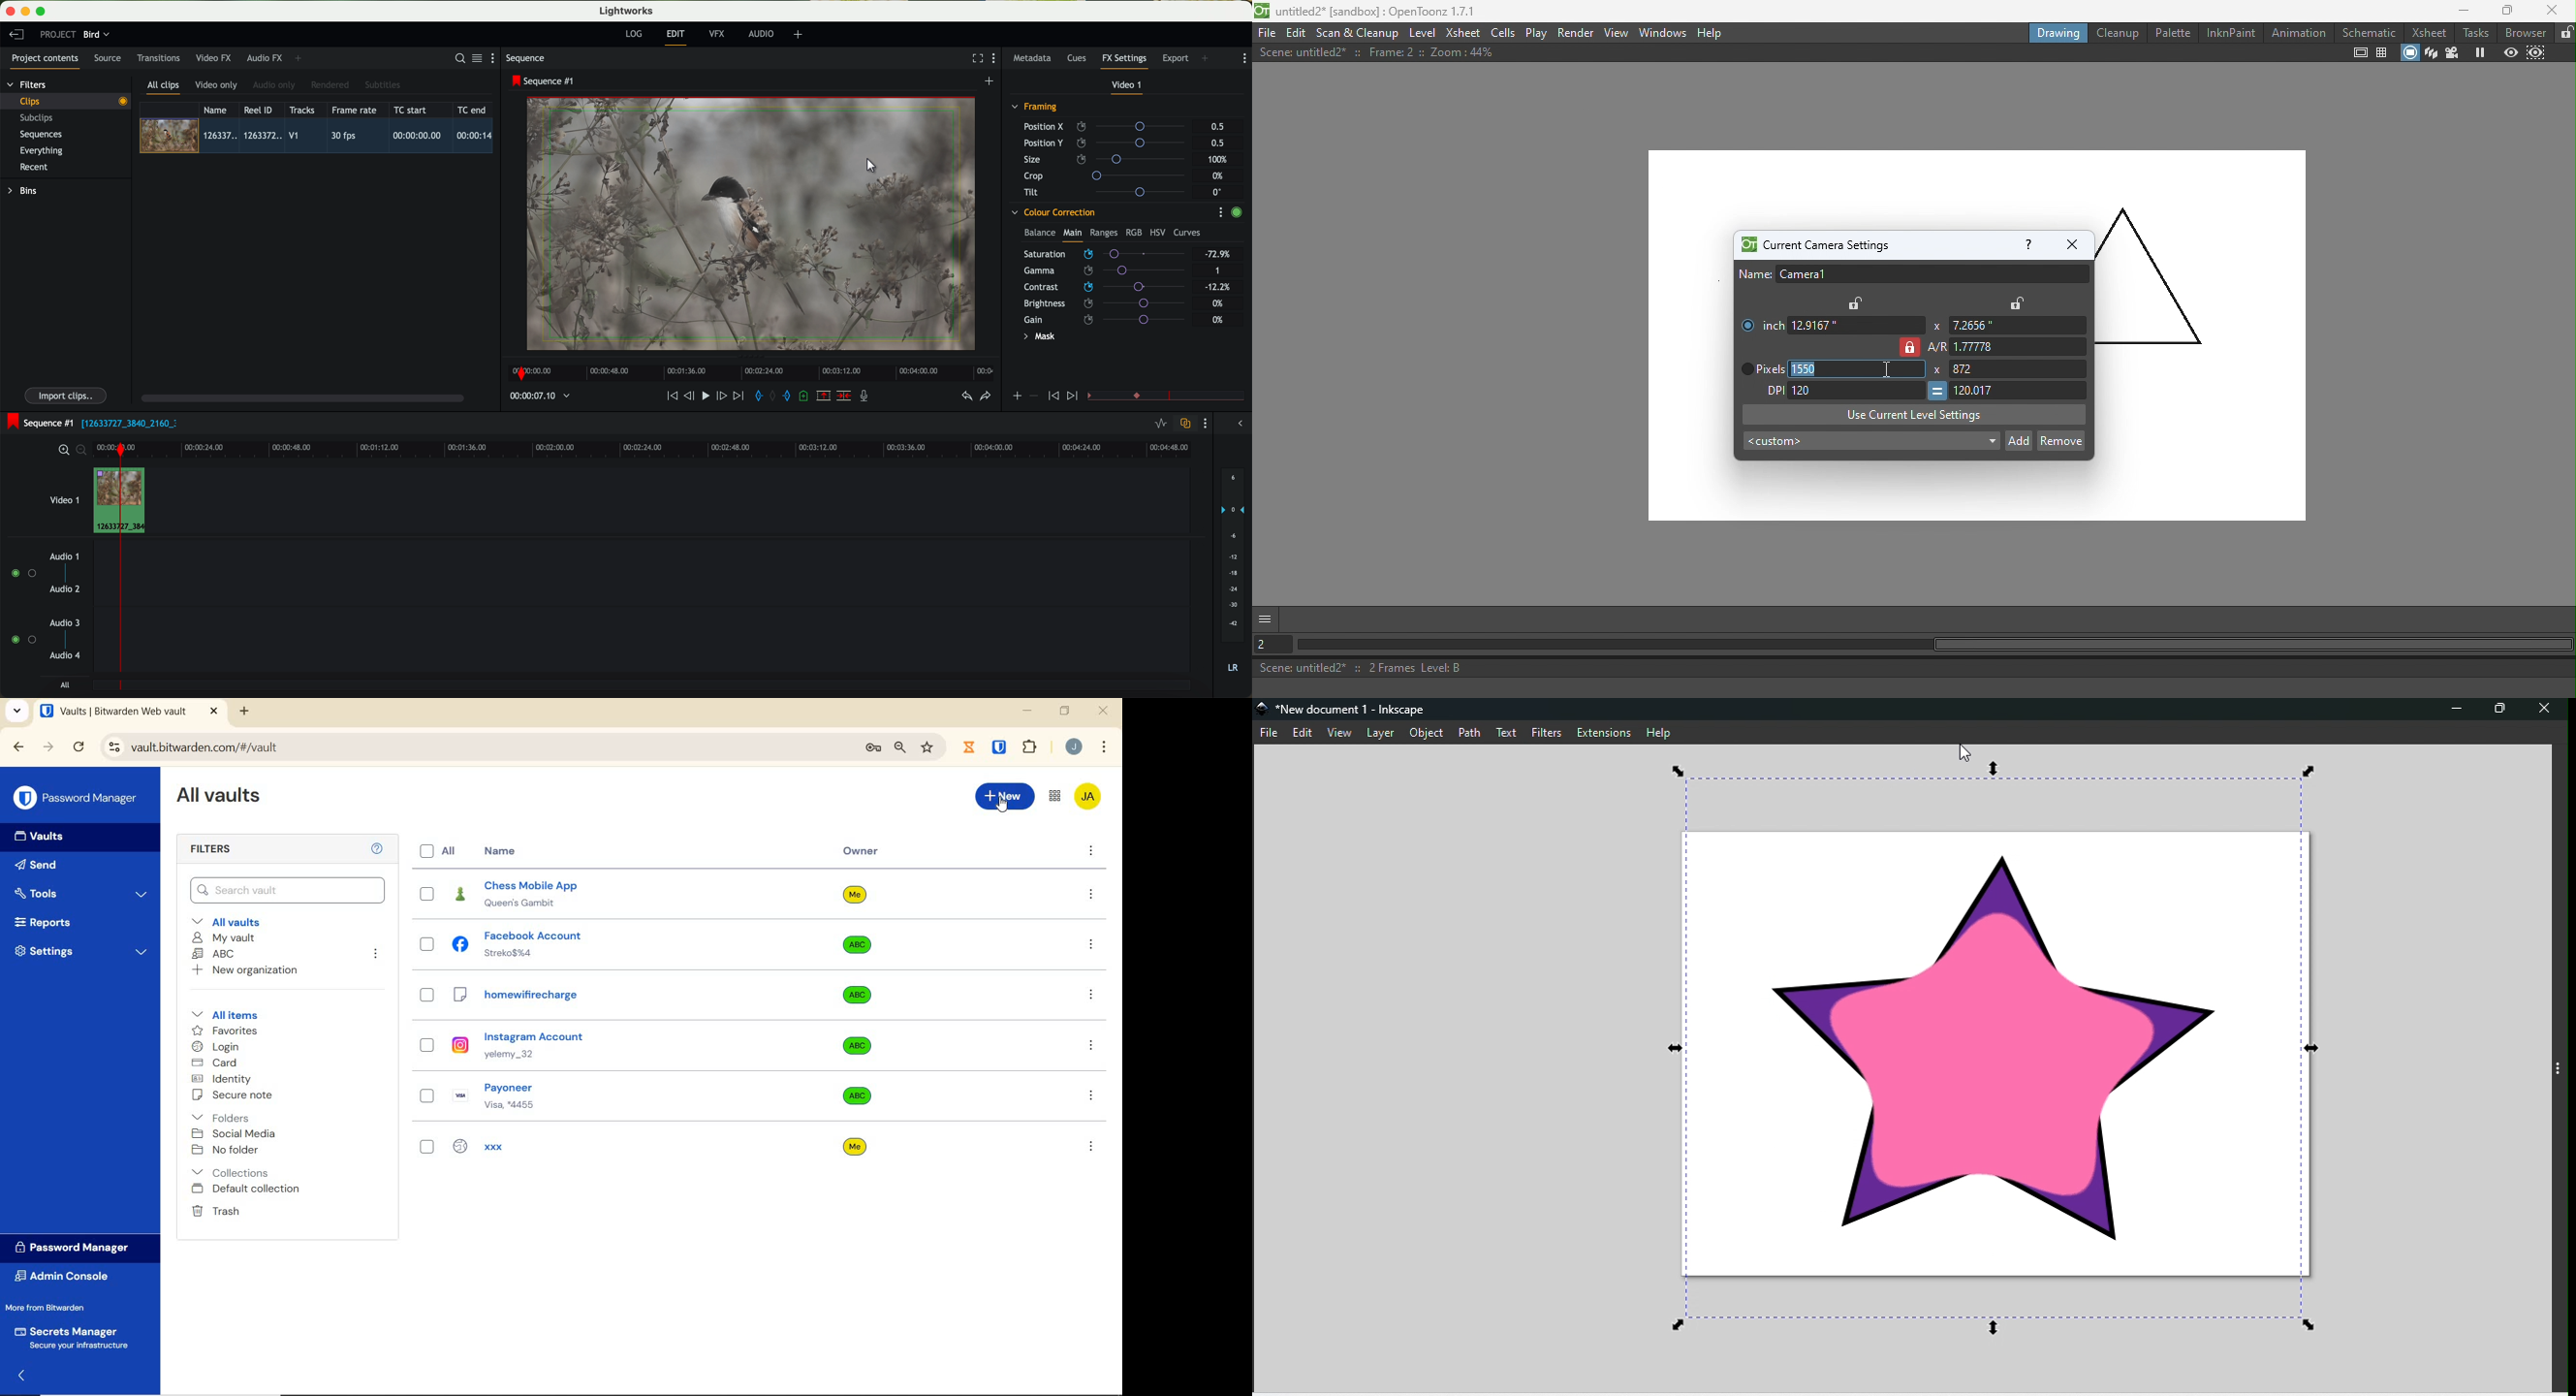  Describe the element at coordinates (24, 191) in the screenshot. I see `bins` at that location.